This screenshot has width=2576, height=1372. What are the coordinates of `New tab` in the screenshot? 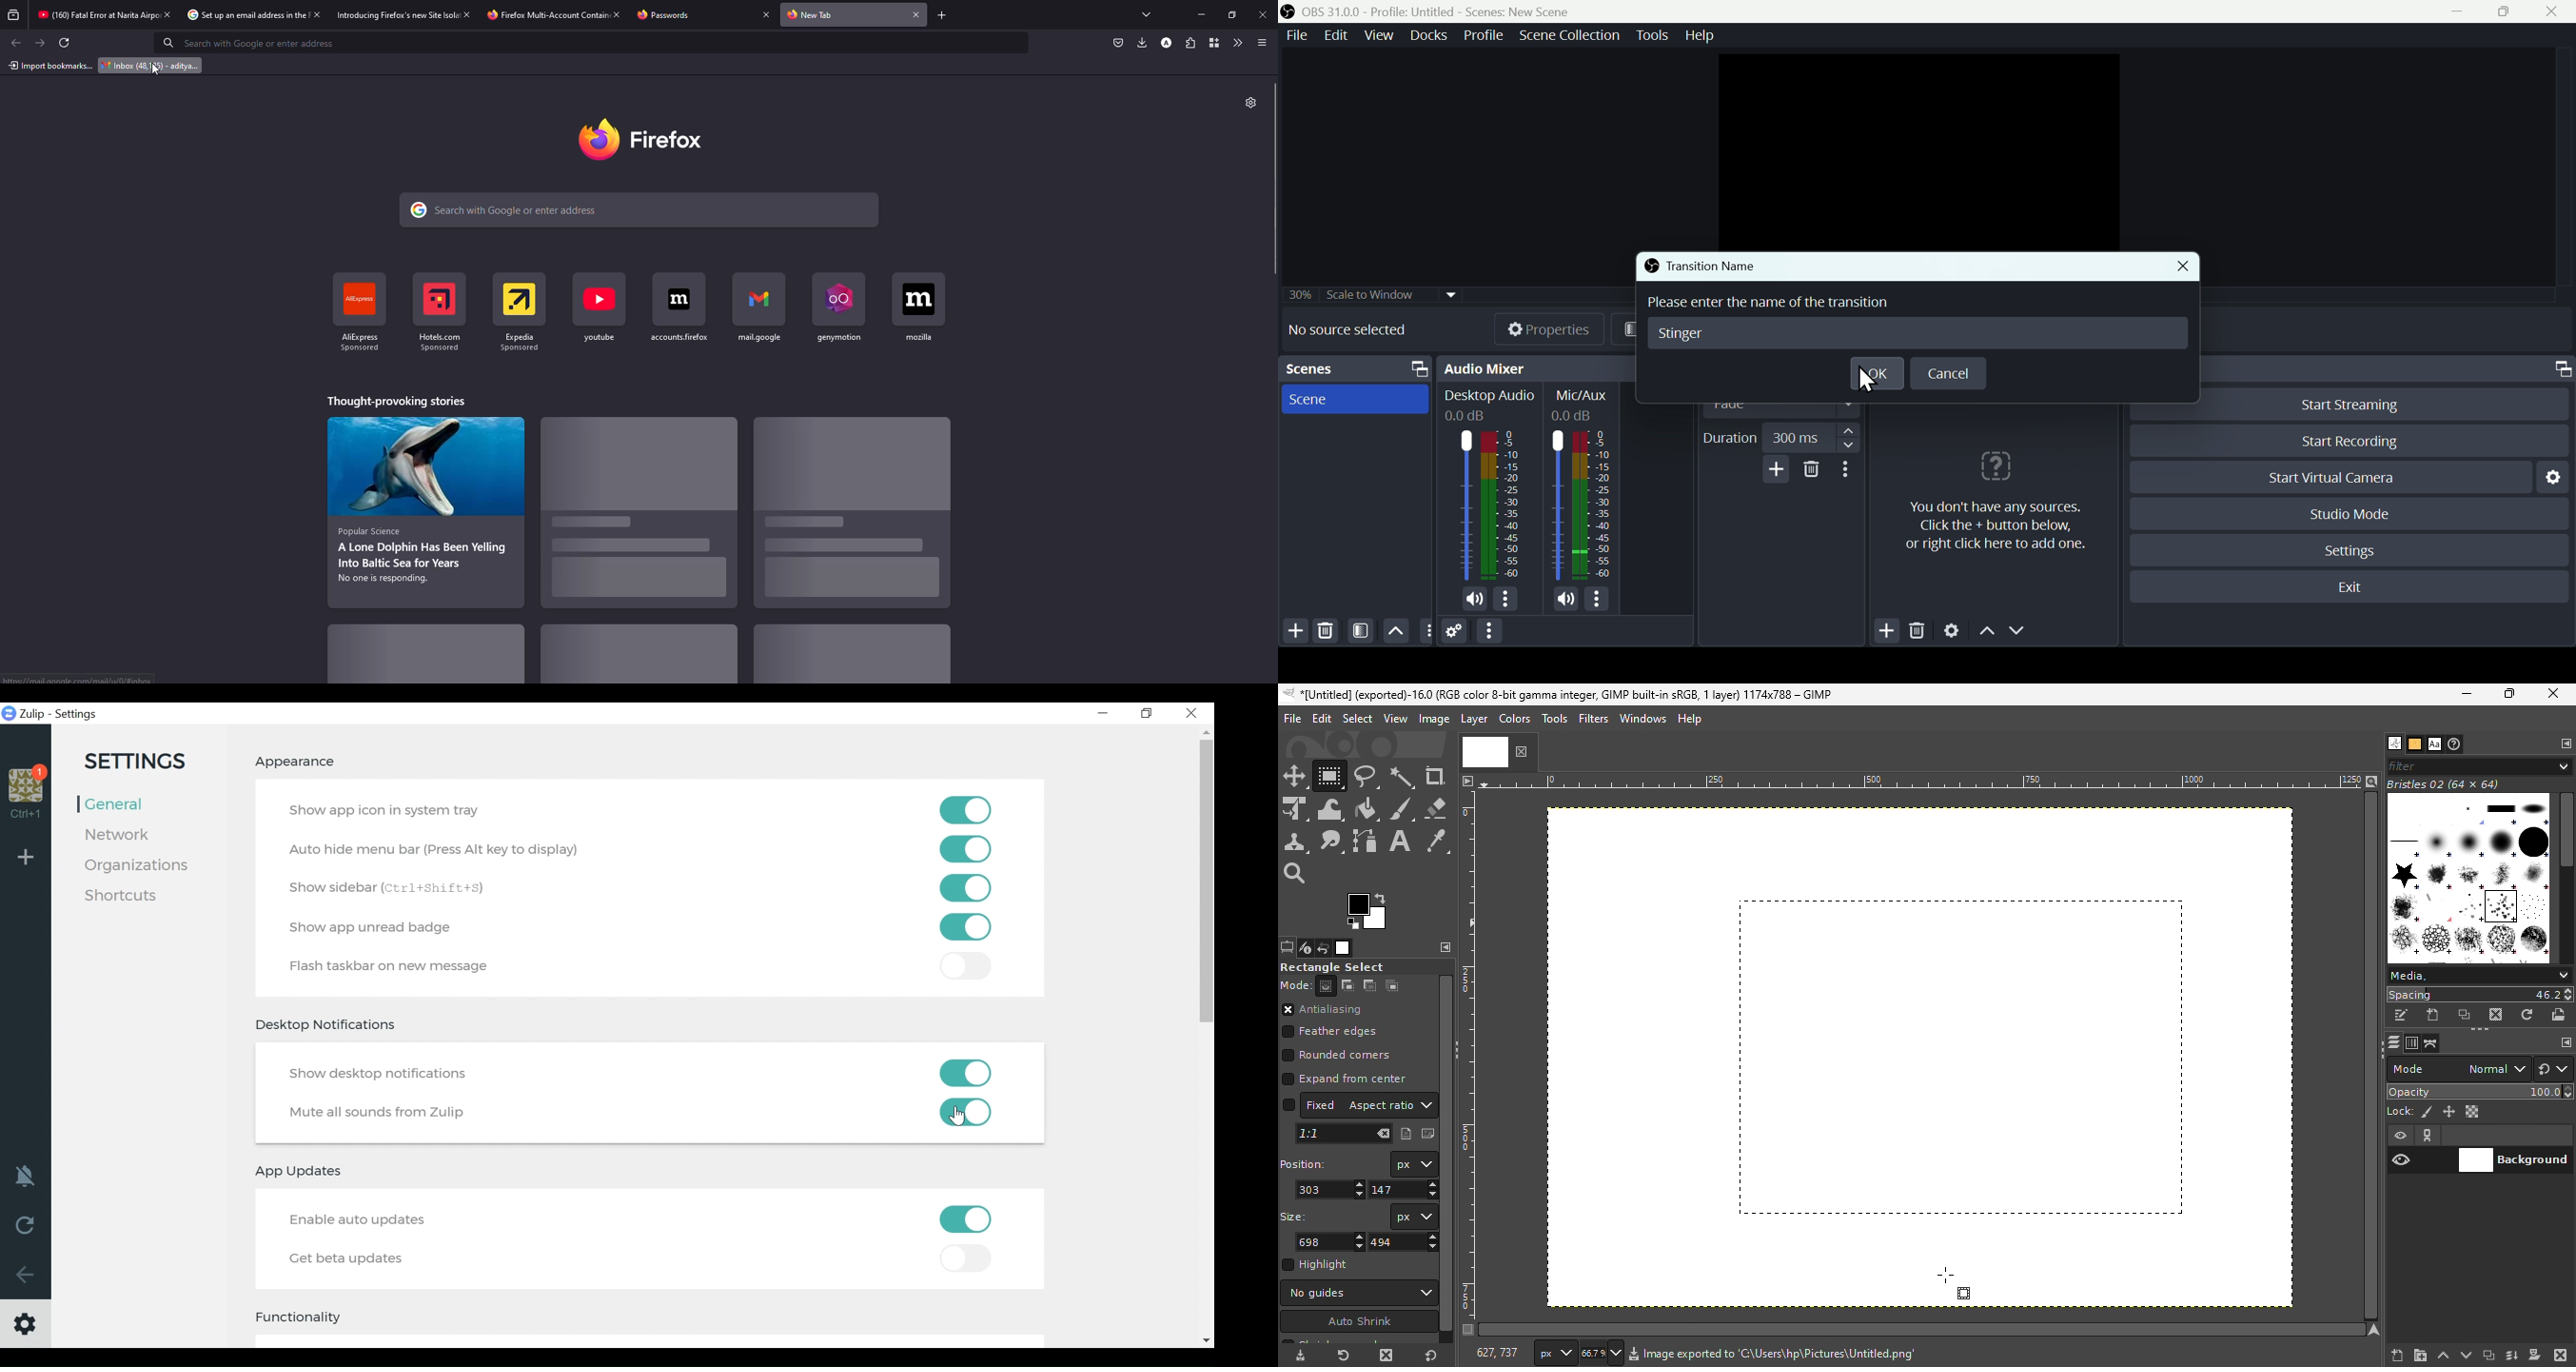 It's located at (815, 15).